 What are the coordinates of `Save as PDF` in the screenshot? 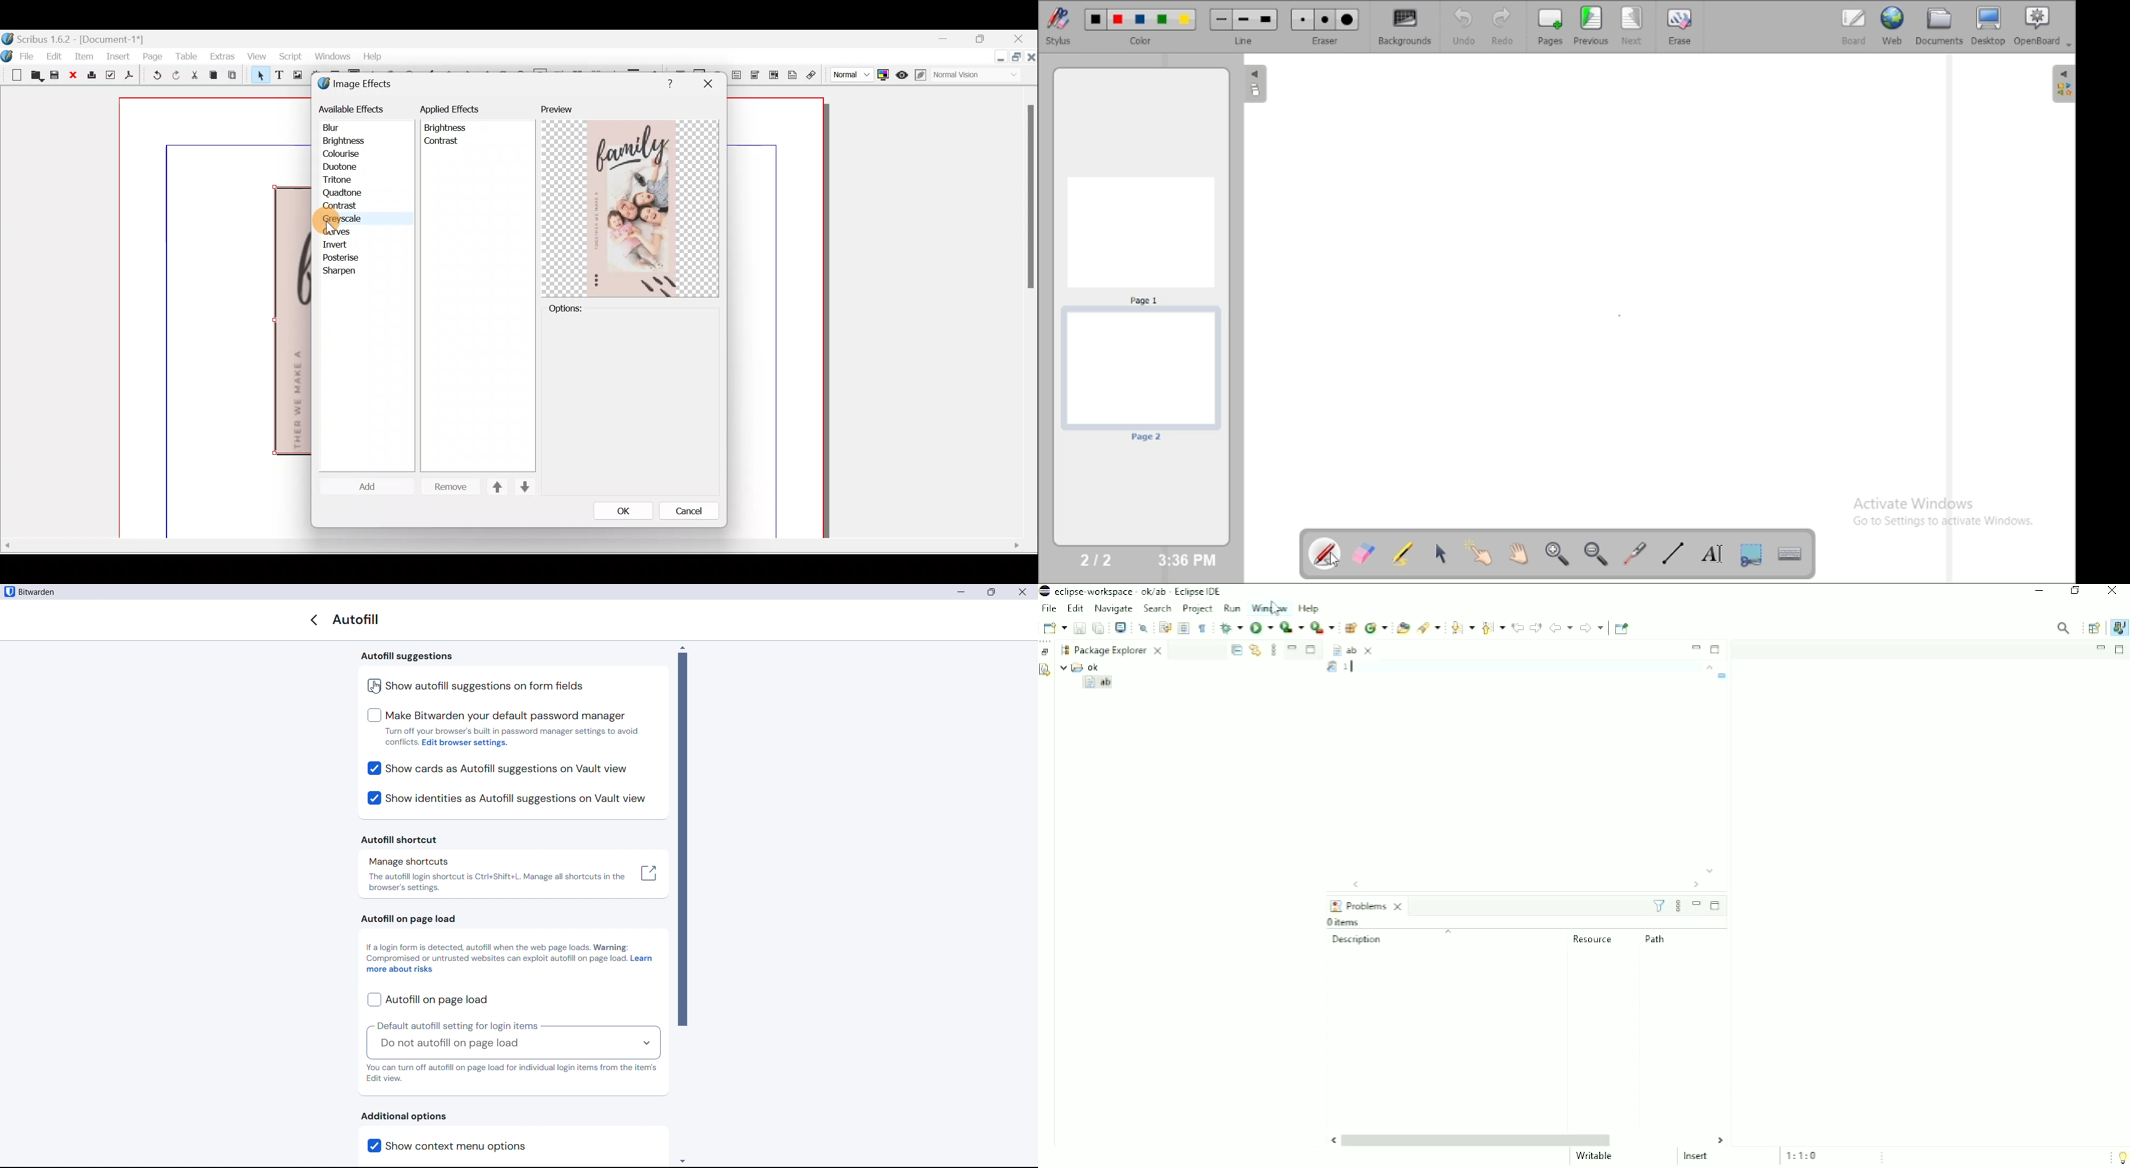 It's located at (130, 76).